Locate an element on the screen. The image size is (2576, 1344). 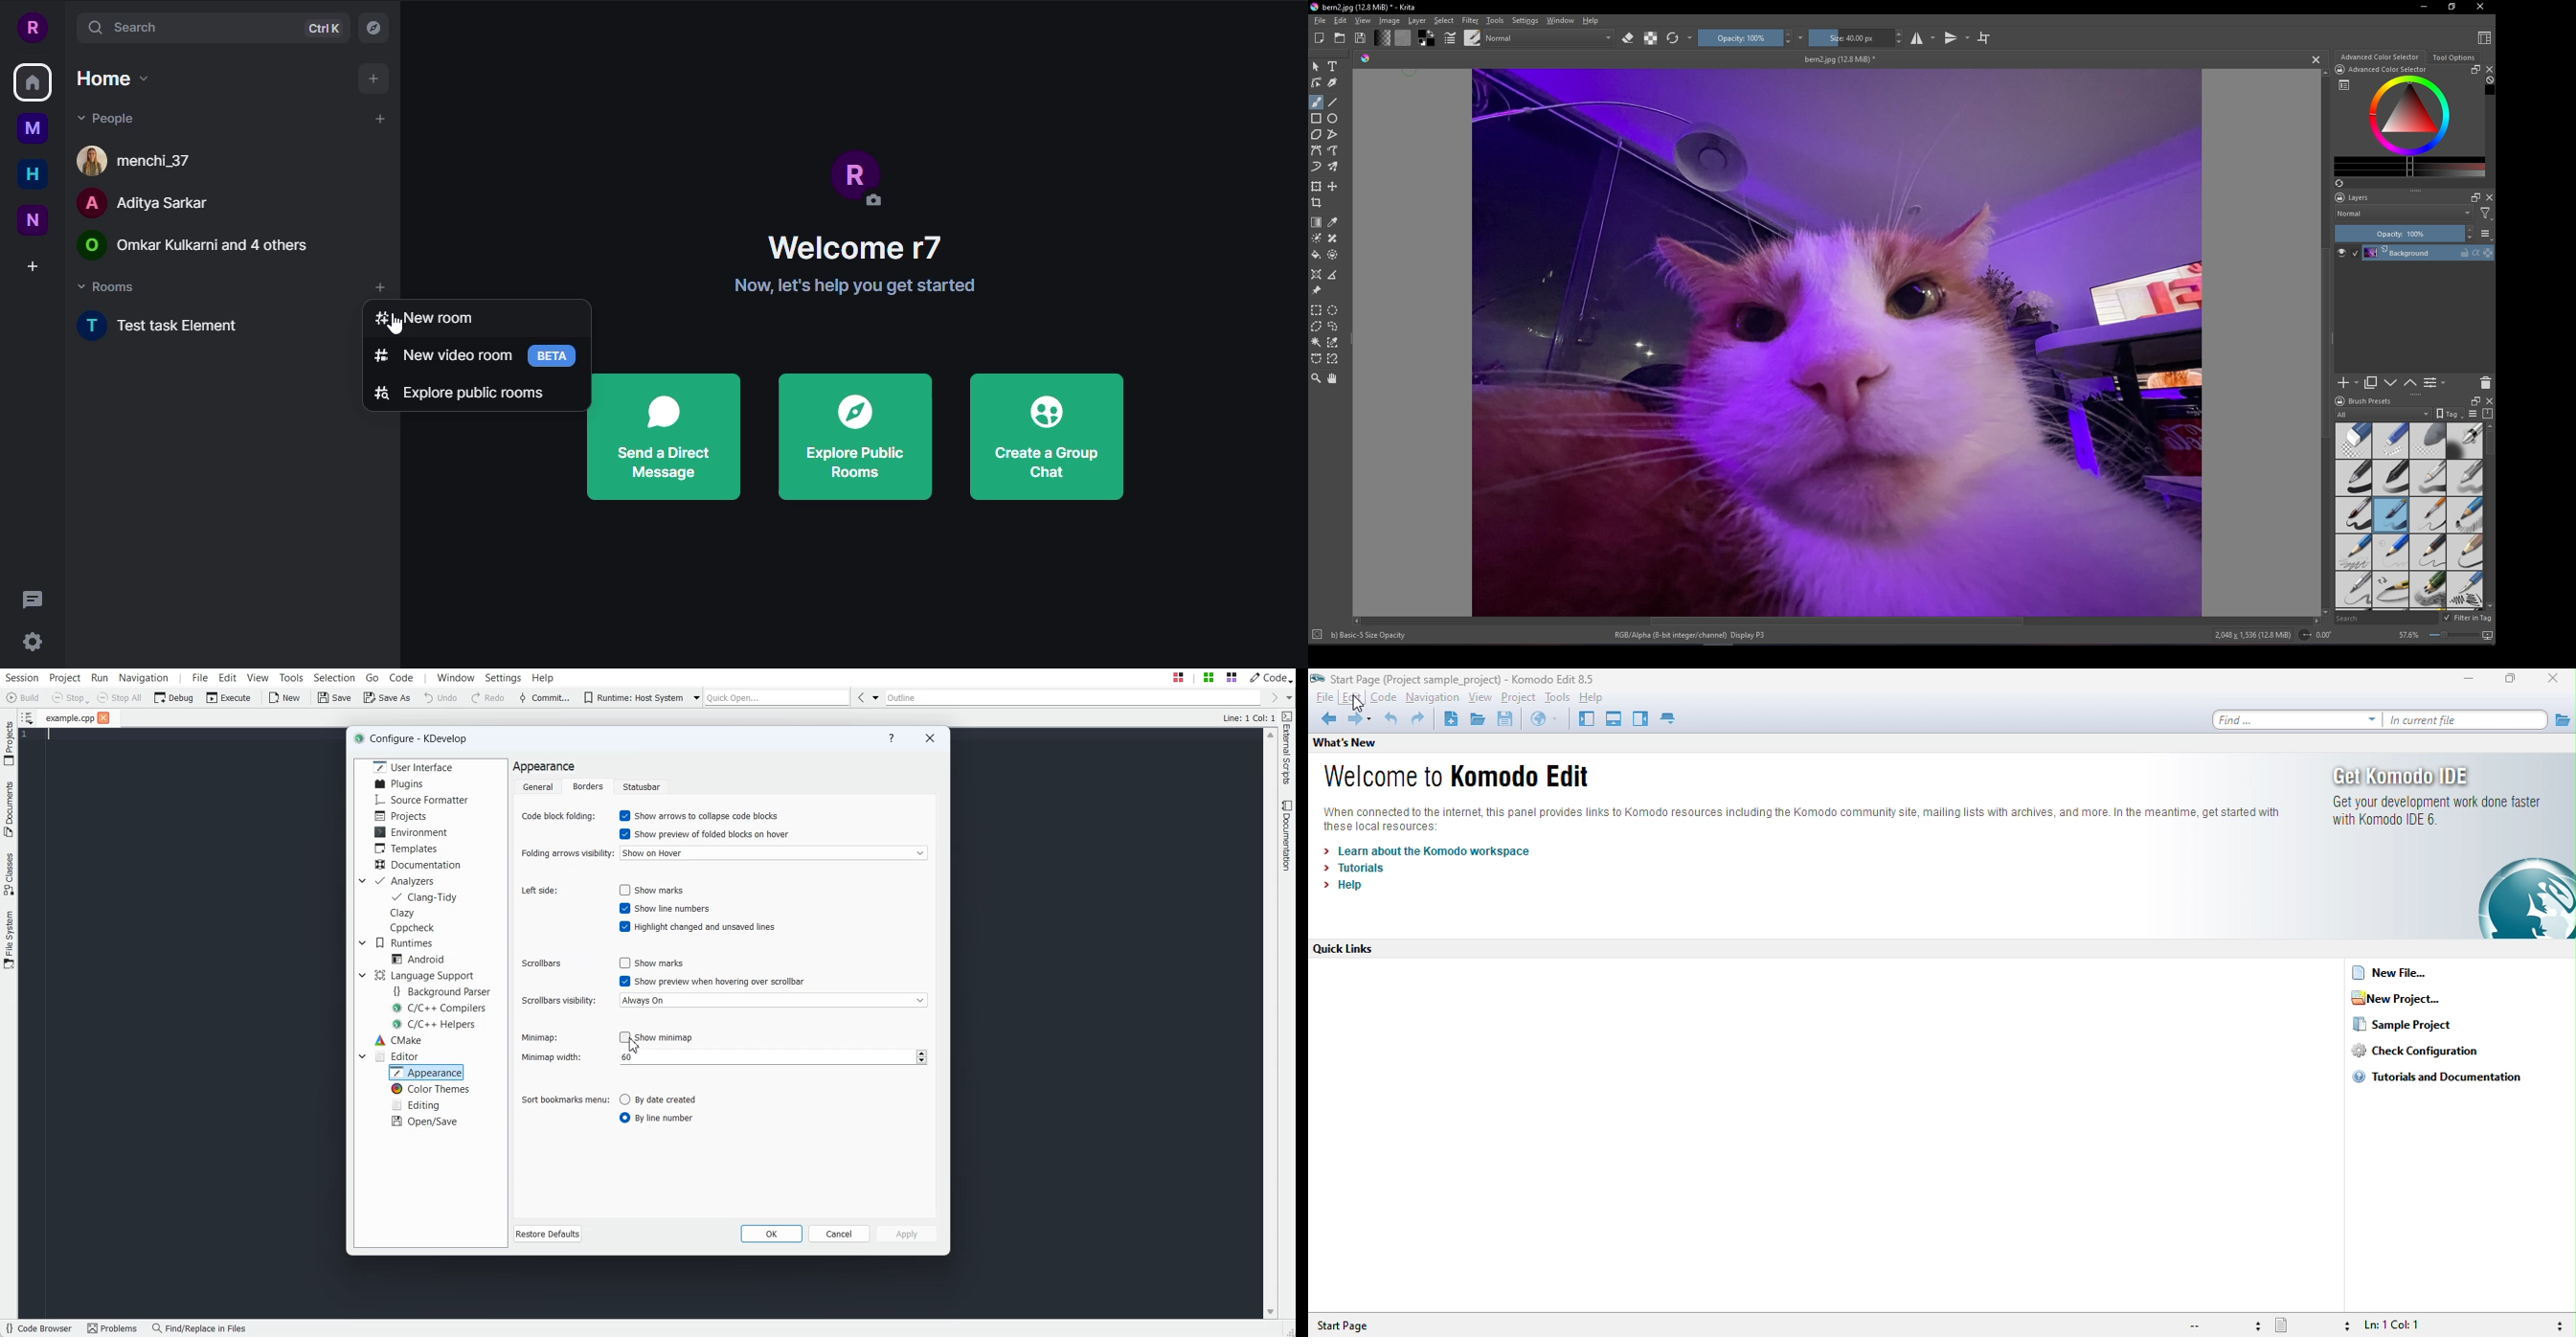
quick settings is located at coordinates (34, 645).